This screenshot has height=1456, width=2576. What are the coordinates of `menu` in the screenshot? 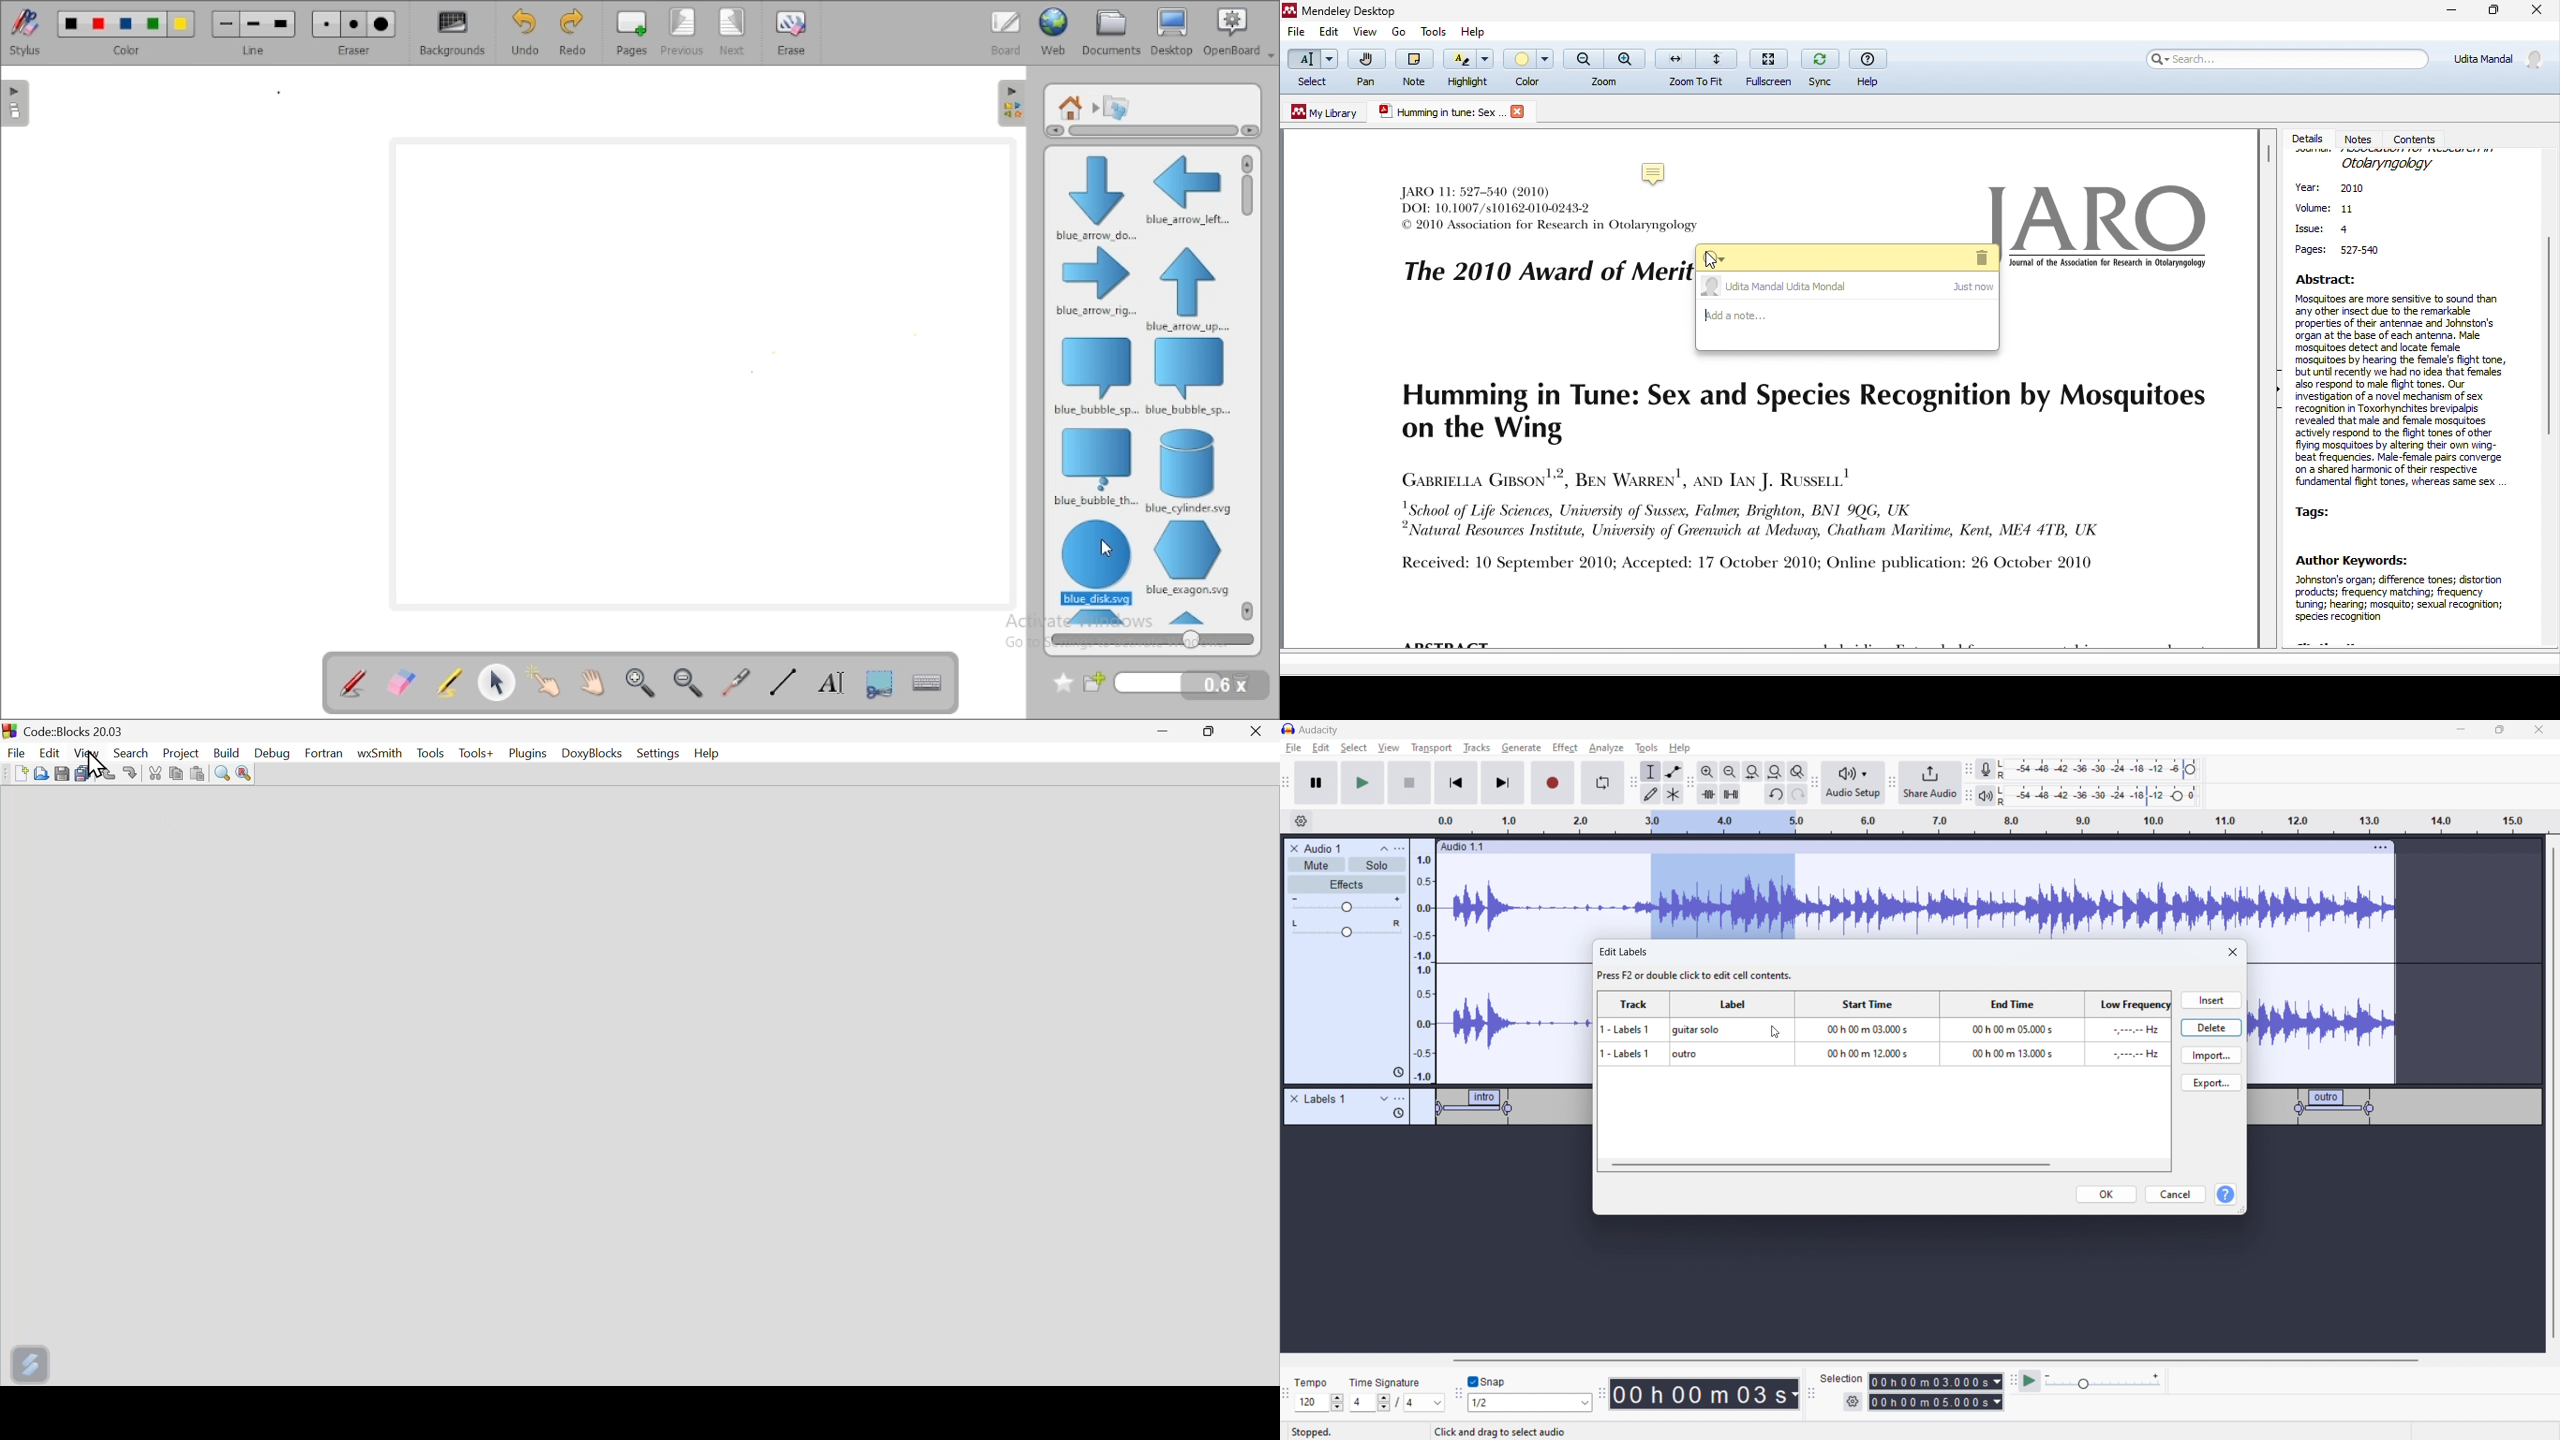 It's located at (1401, 849).